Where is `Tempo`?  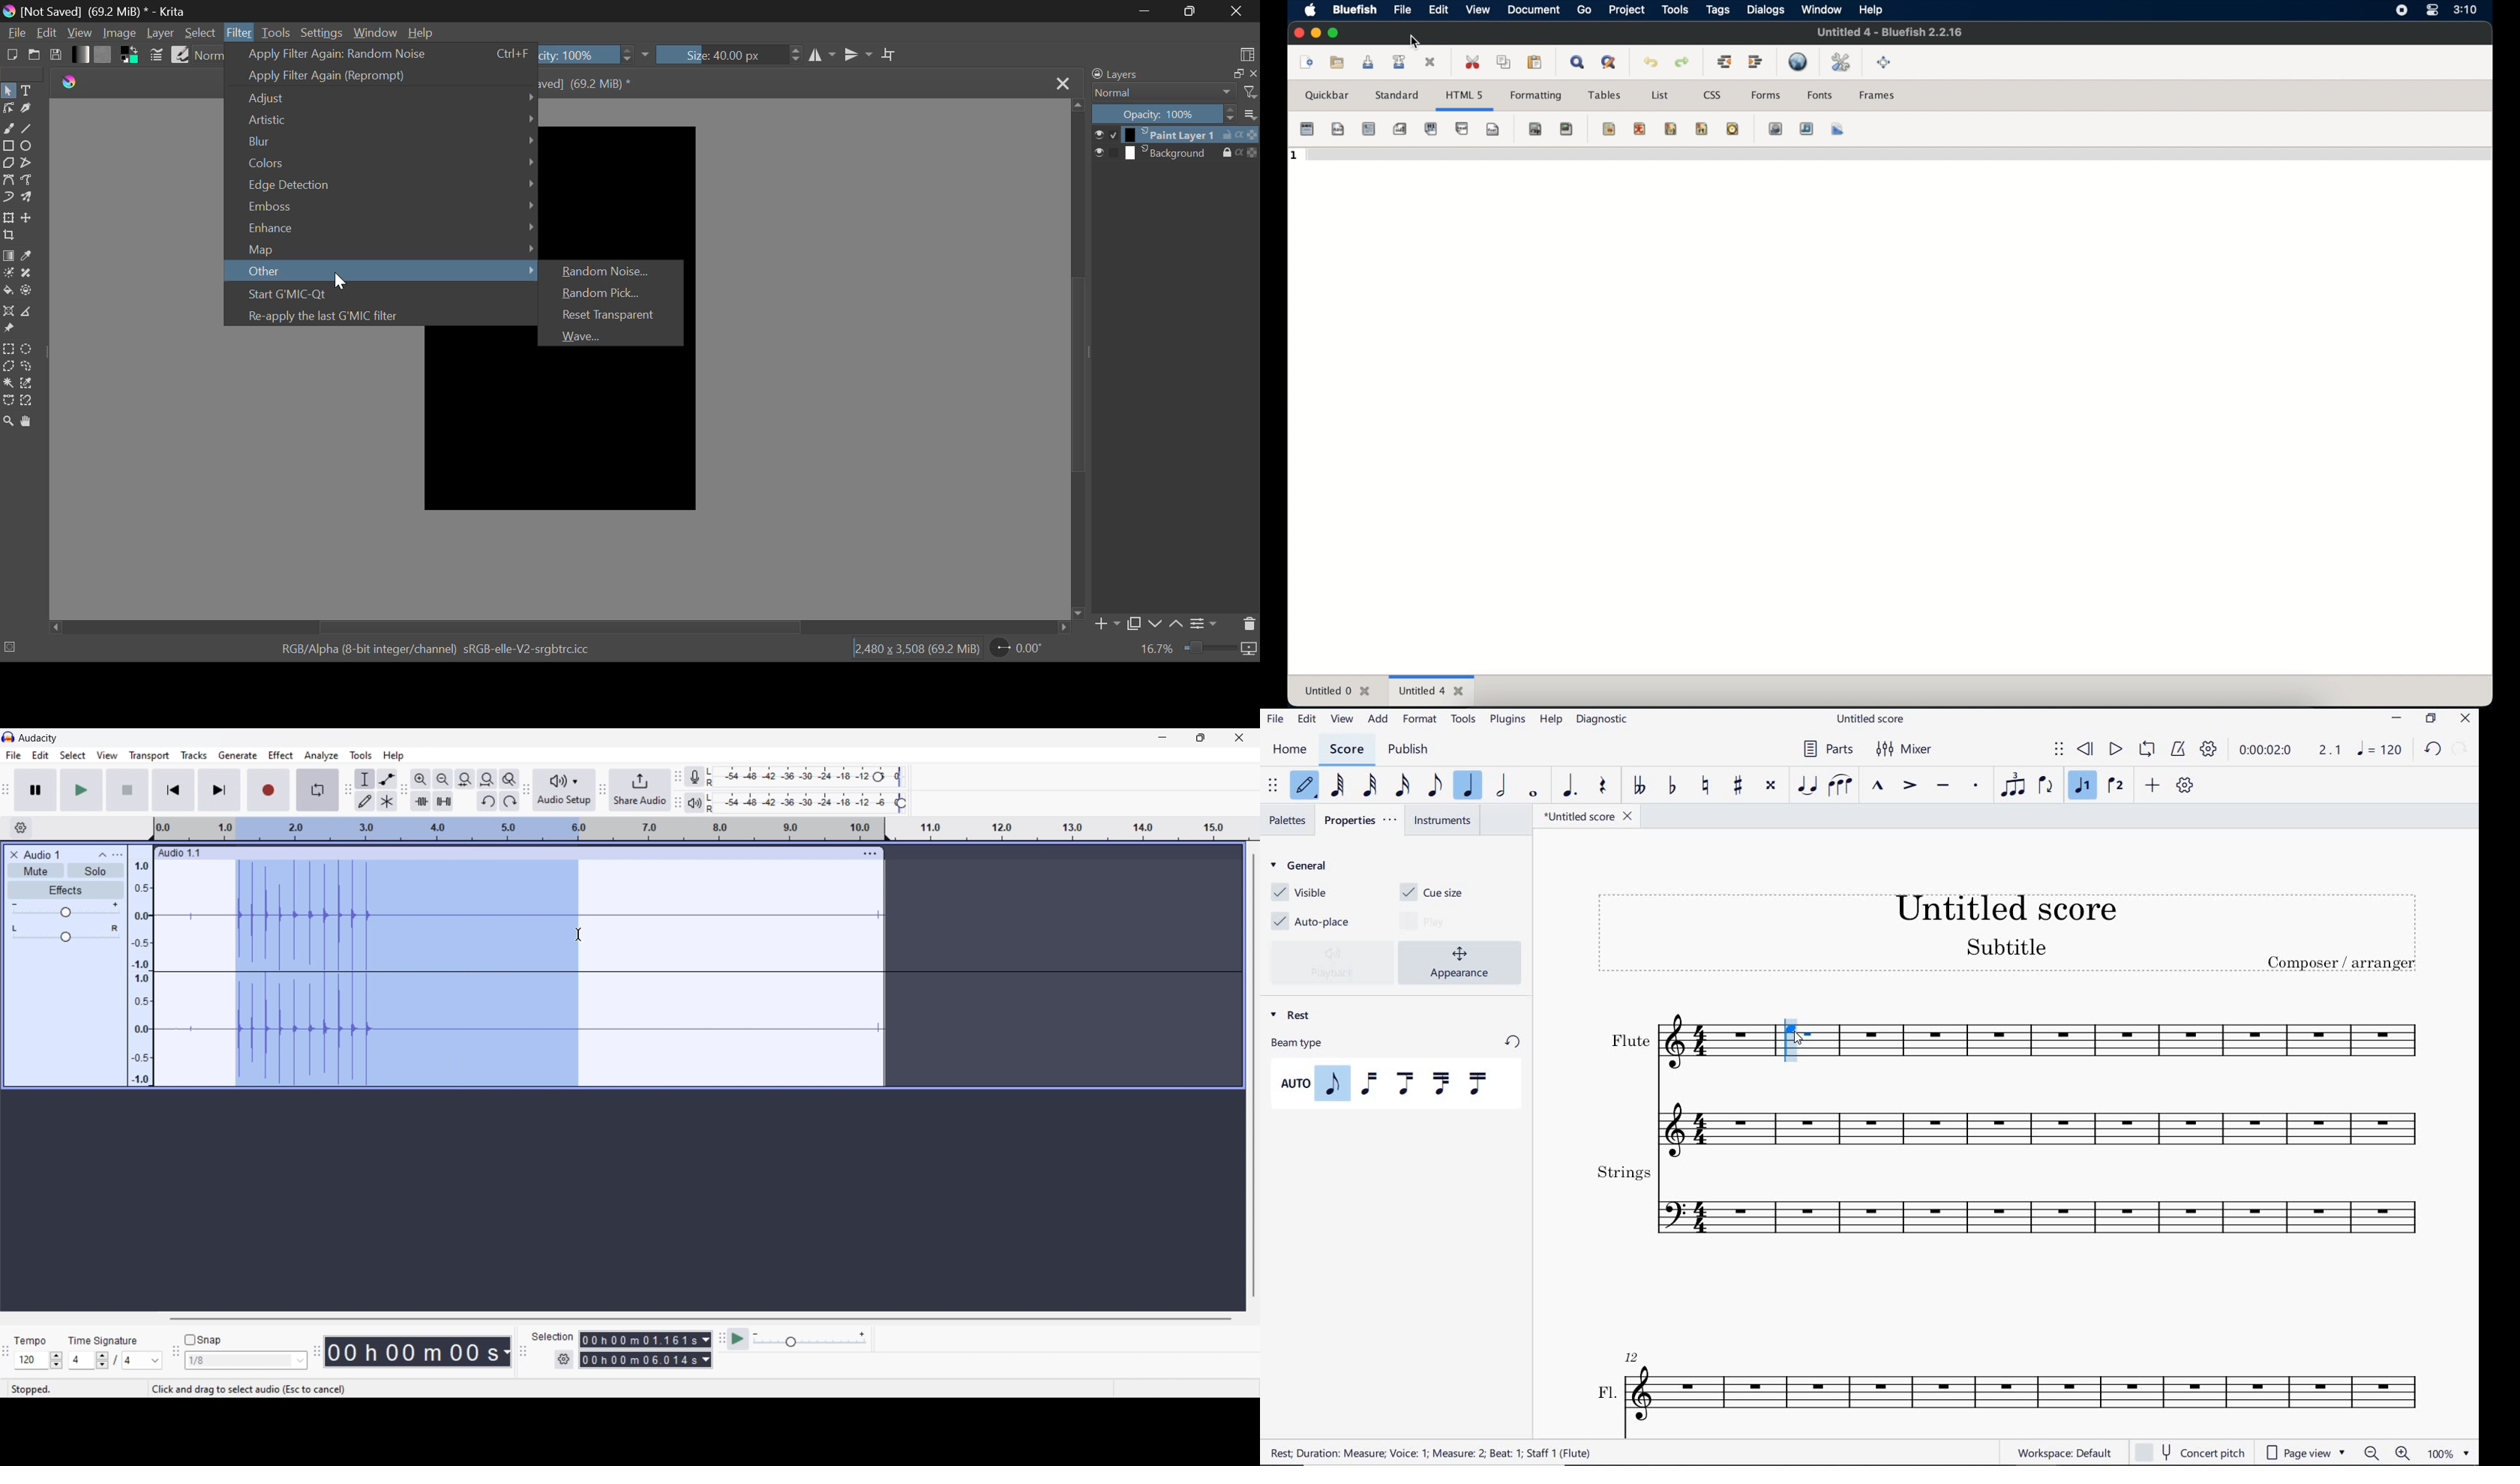
Tempo is located at coordinates (30, 1340).